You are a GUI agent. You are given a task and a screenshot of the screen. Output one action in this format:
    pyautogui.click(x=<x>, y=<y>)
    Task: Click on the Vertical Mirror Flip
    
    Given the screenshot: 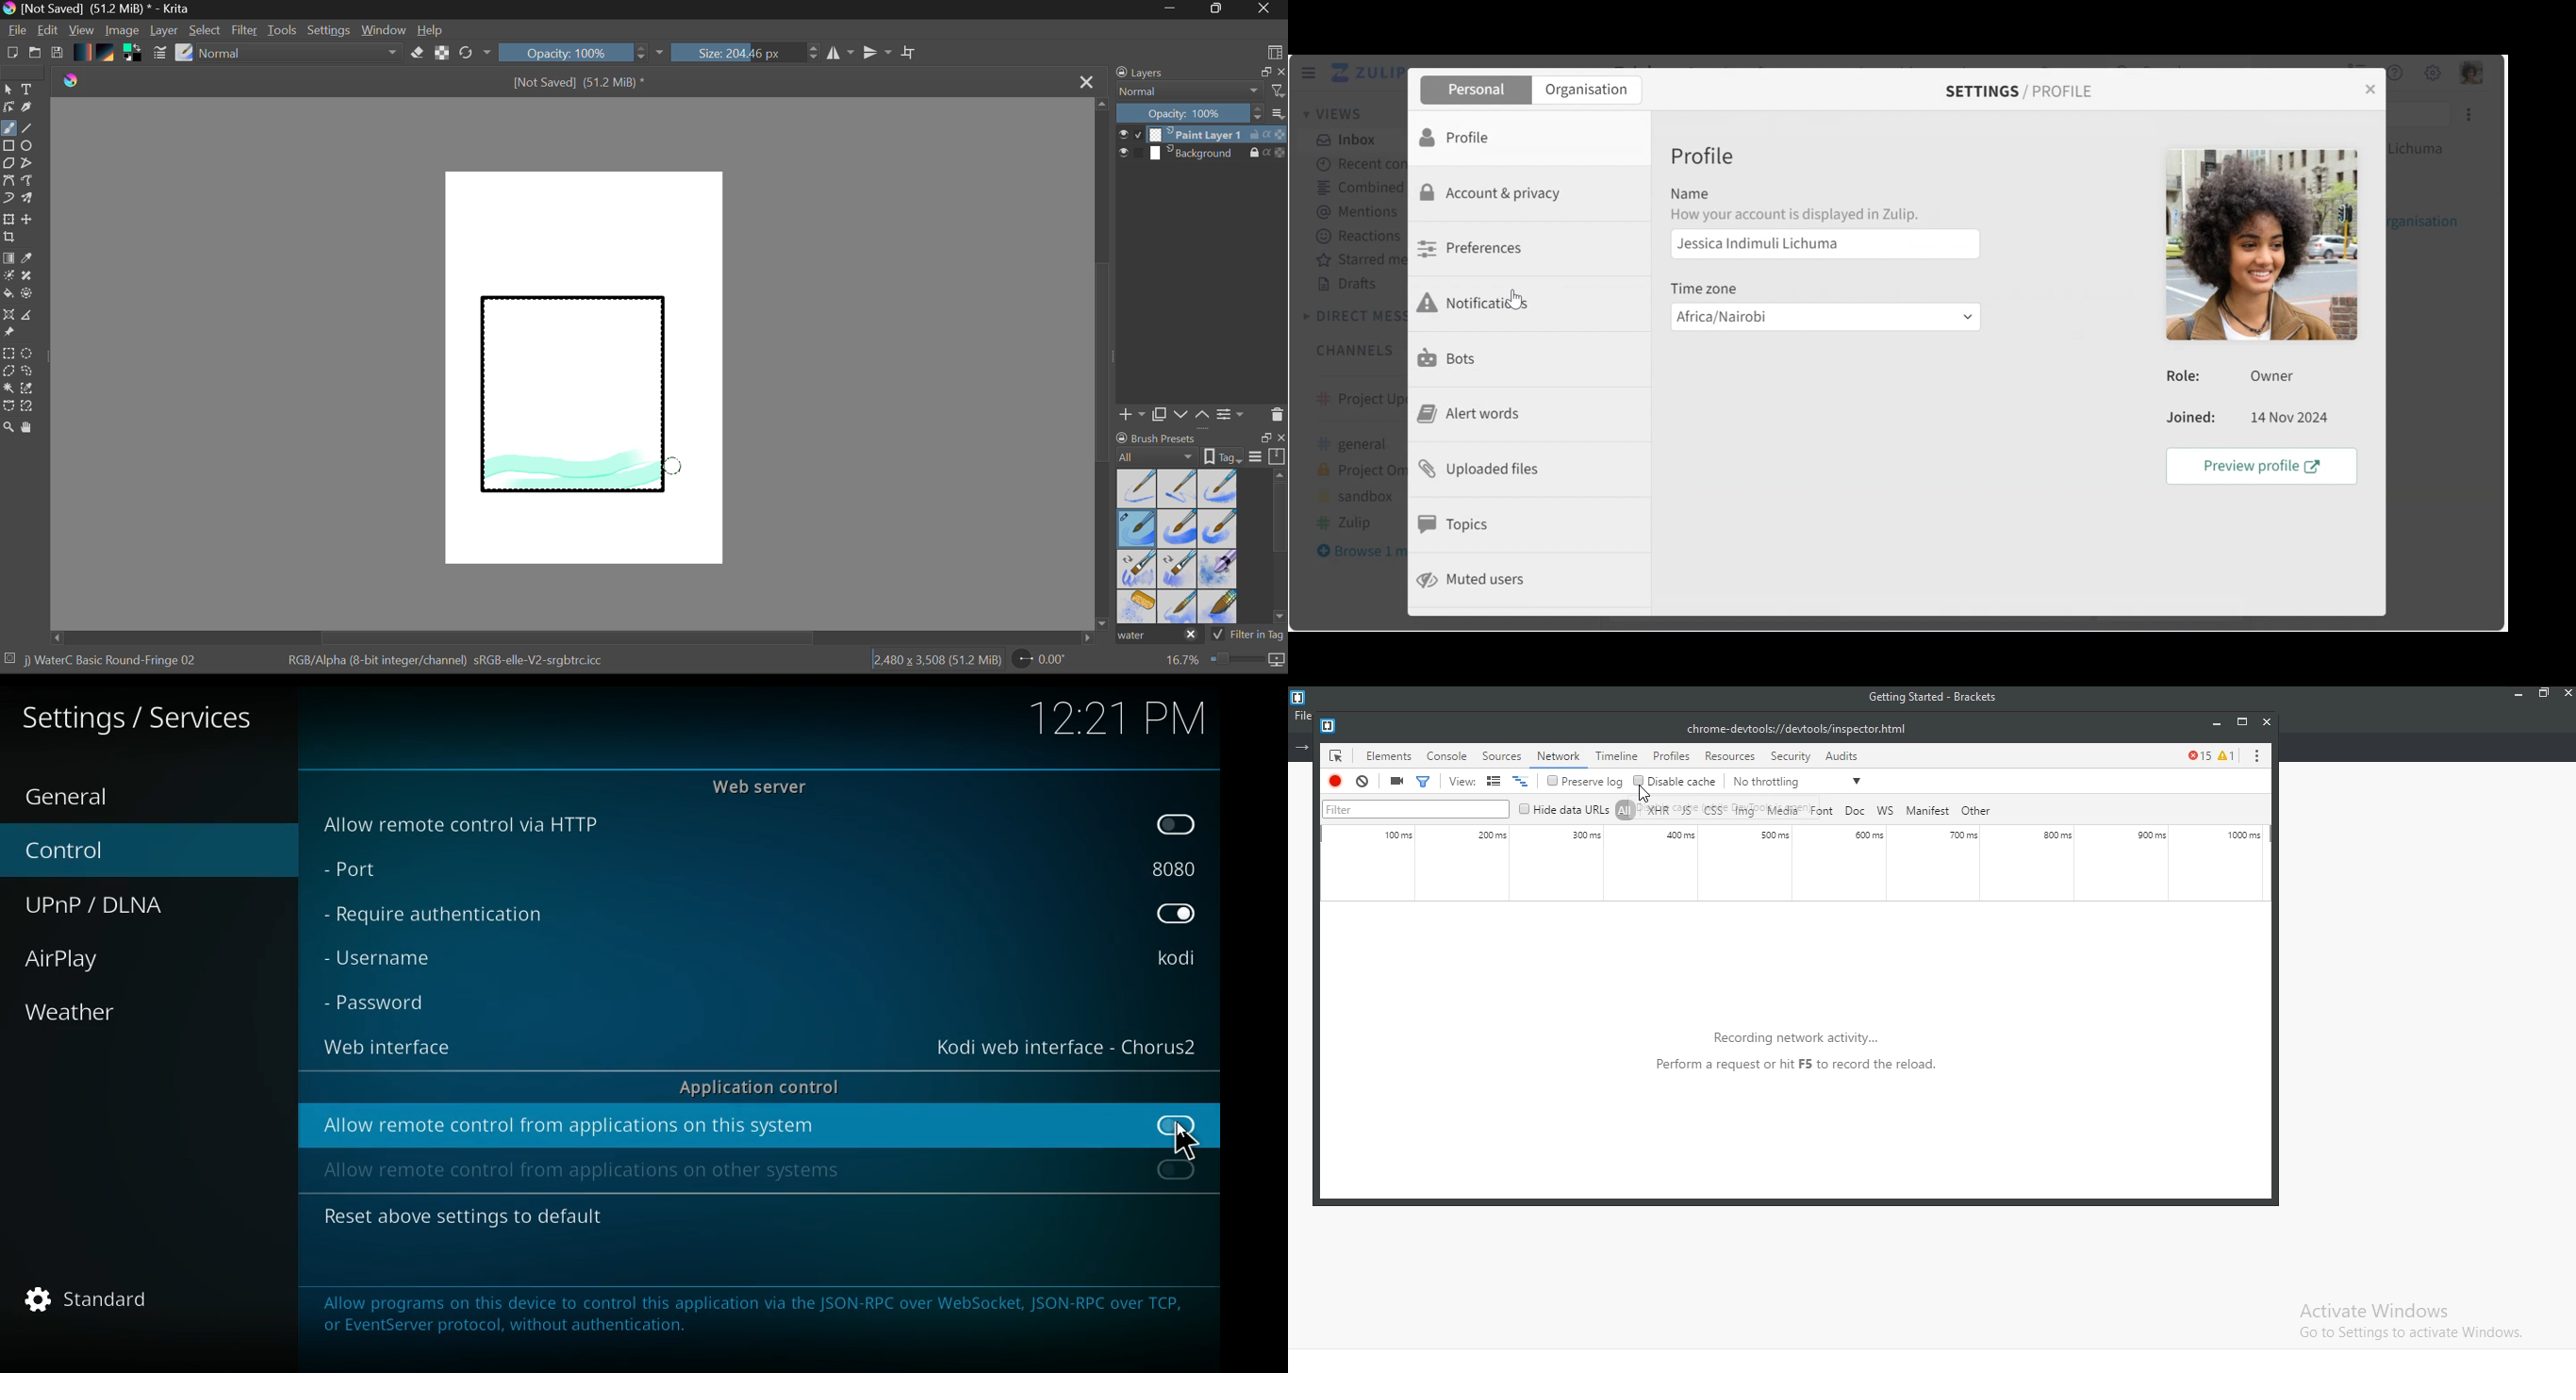 What is the action you would take?
    pyautogui.click(x=840, y=53)
    